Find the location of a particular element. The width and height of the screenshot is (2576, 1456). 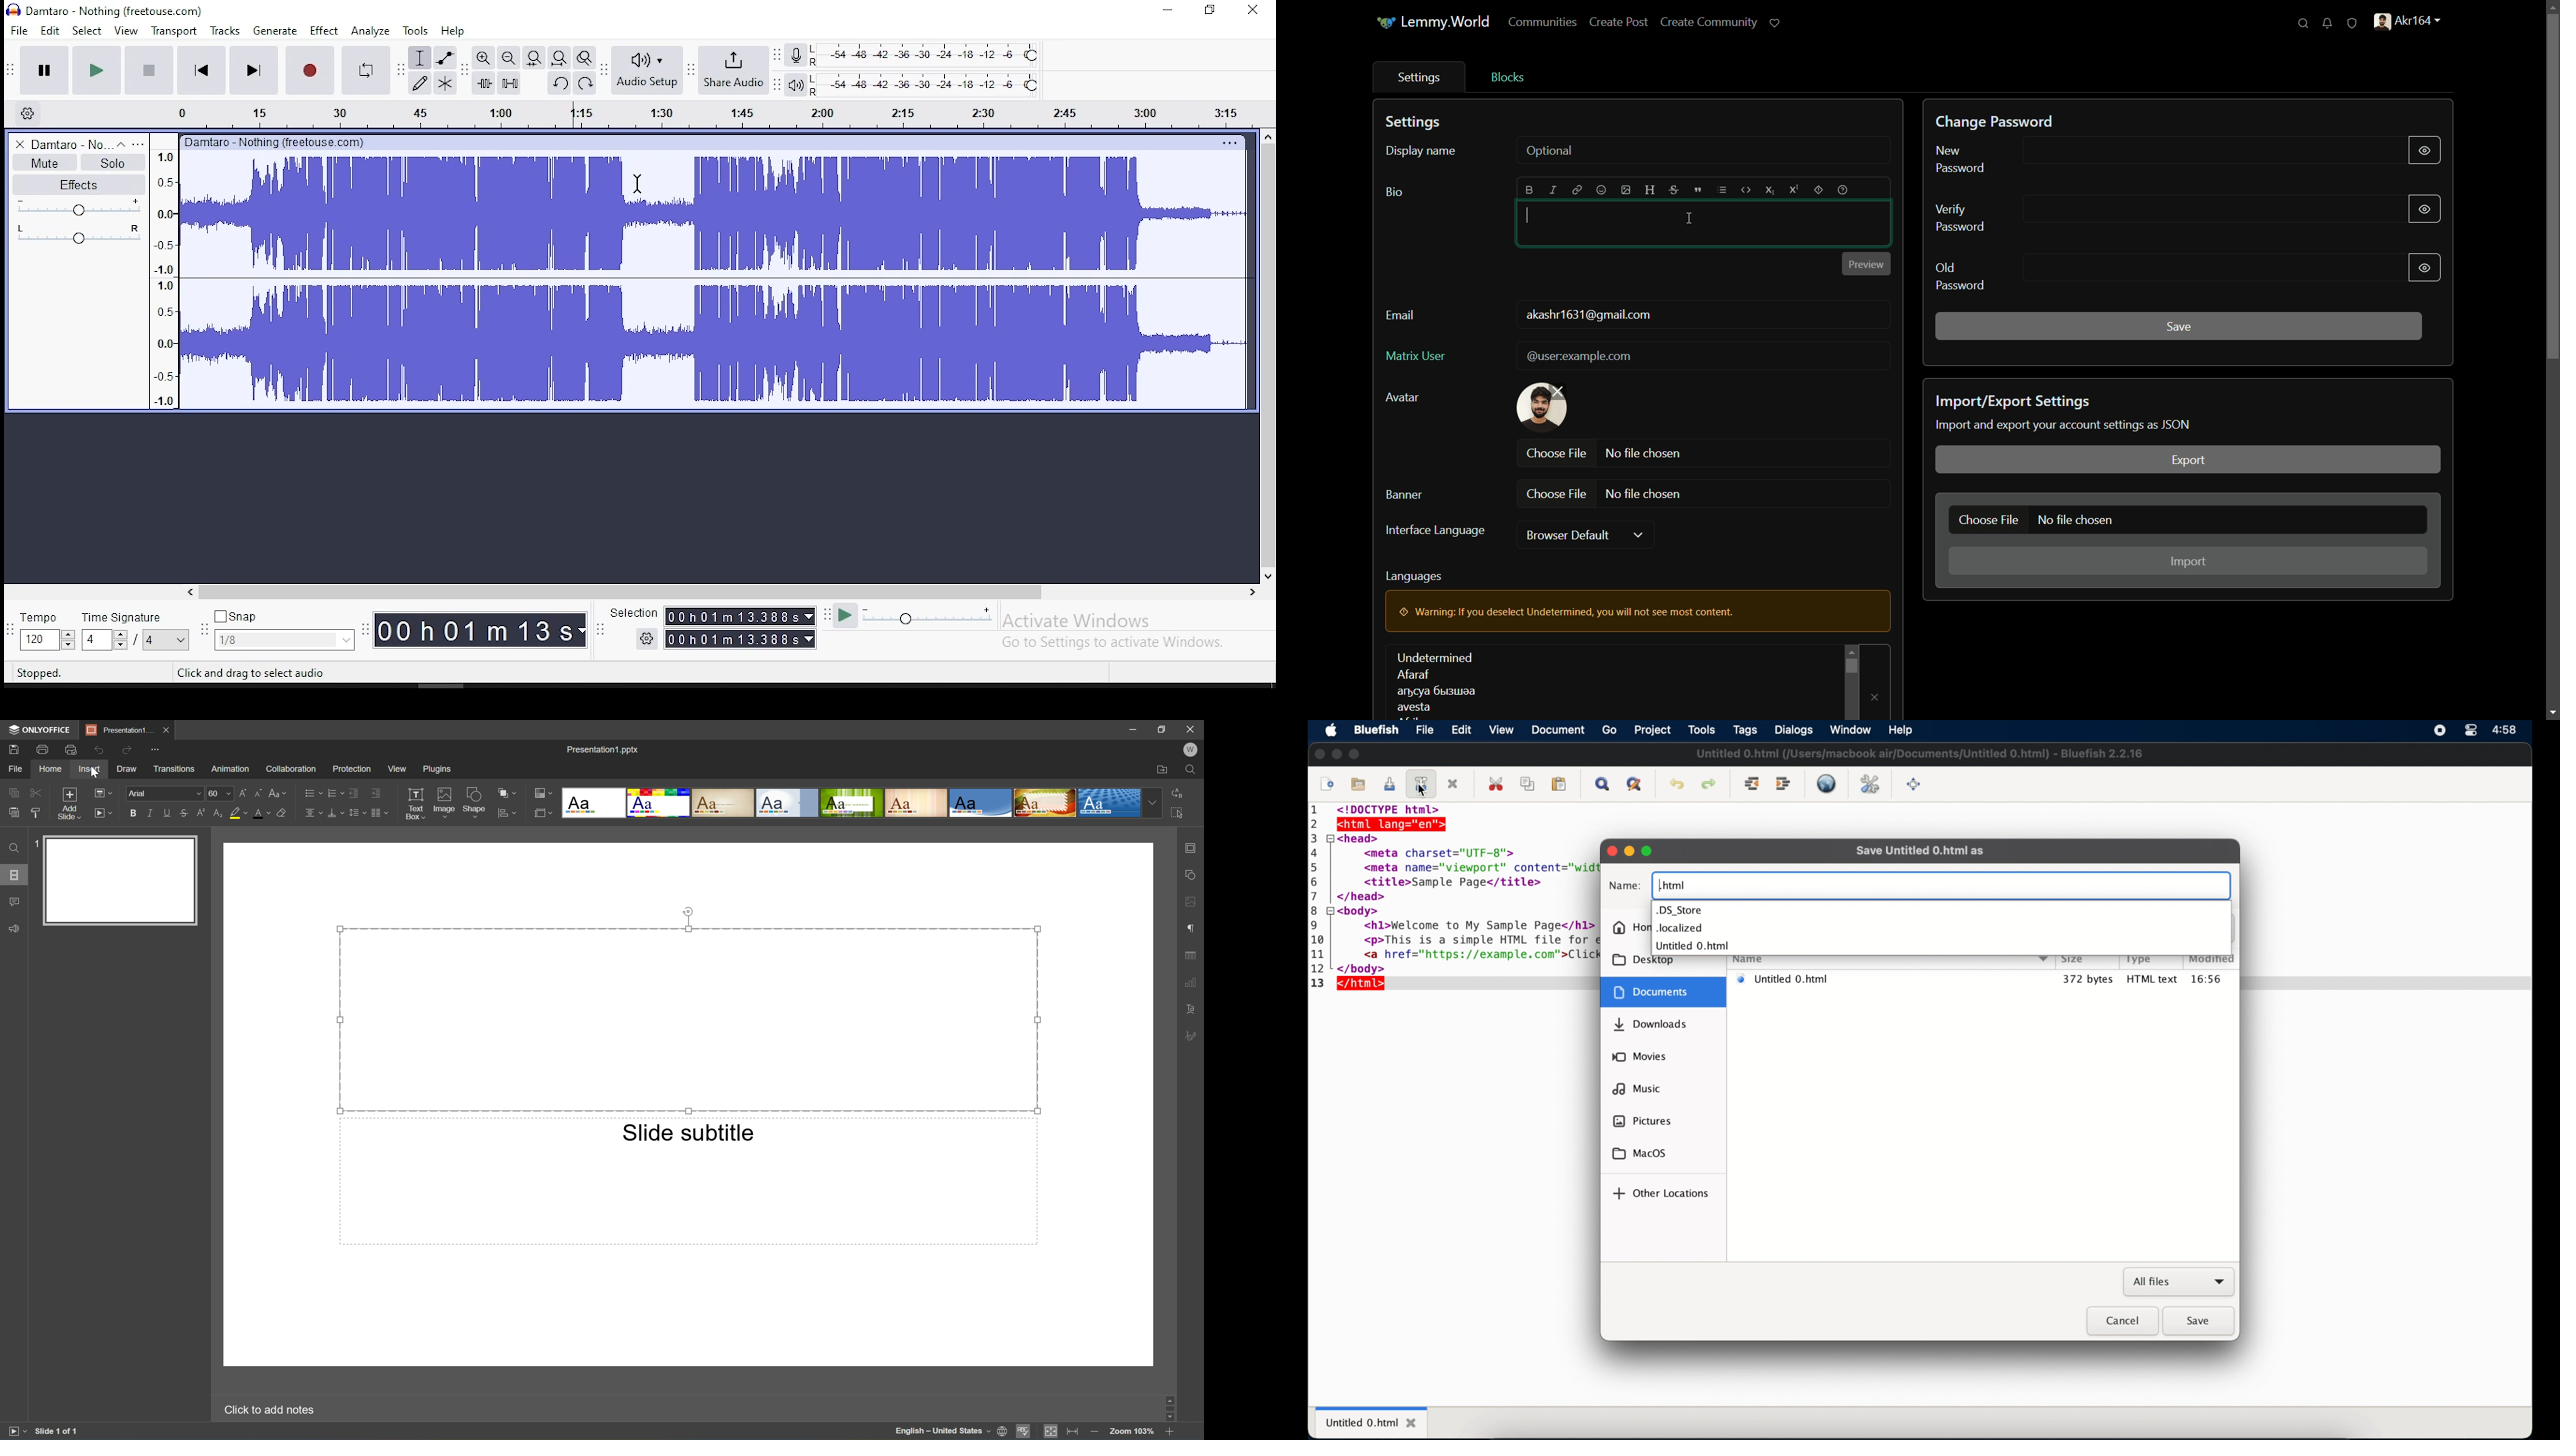

Decrement case is located at coordinates (257, 792).